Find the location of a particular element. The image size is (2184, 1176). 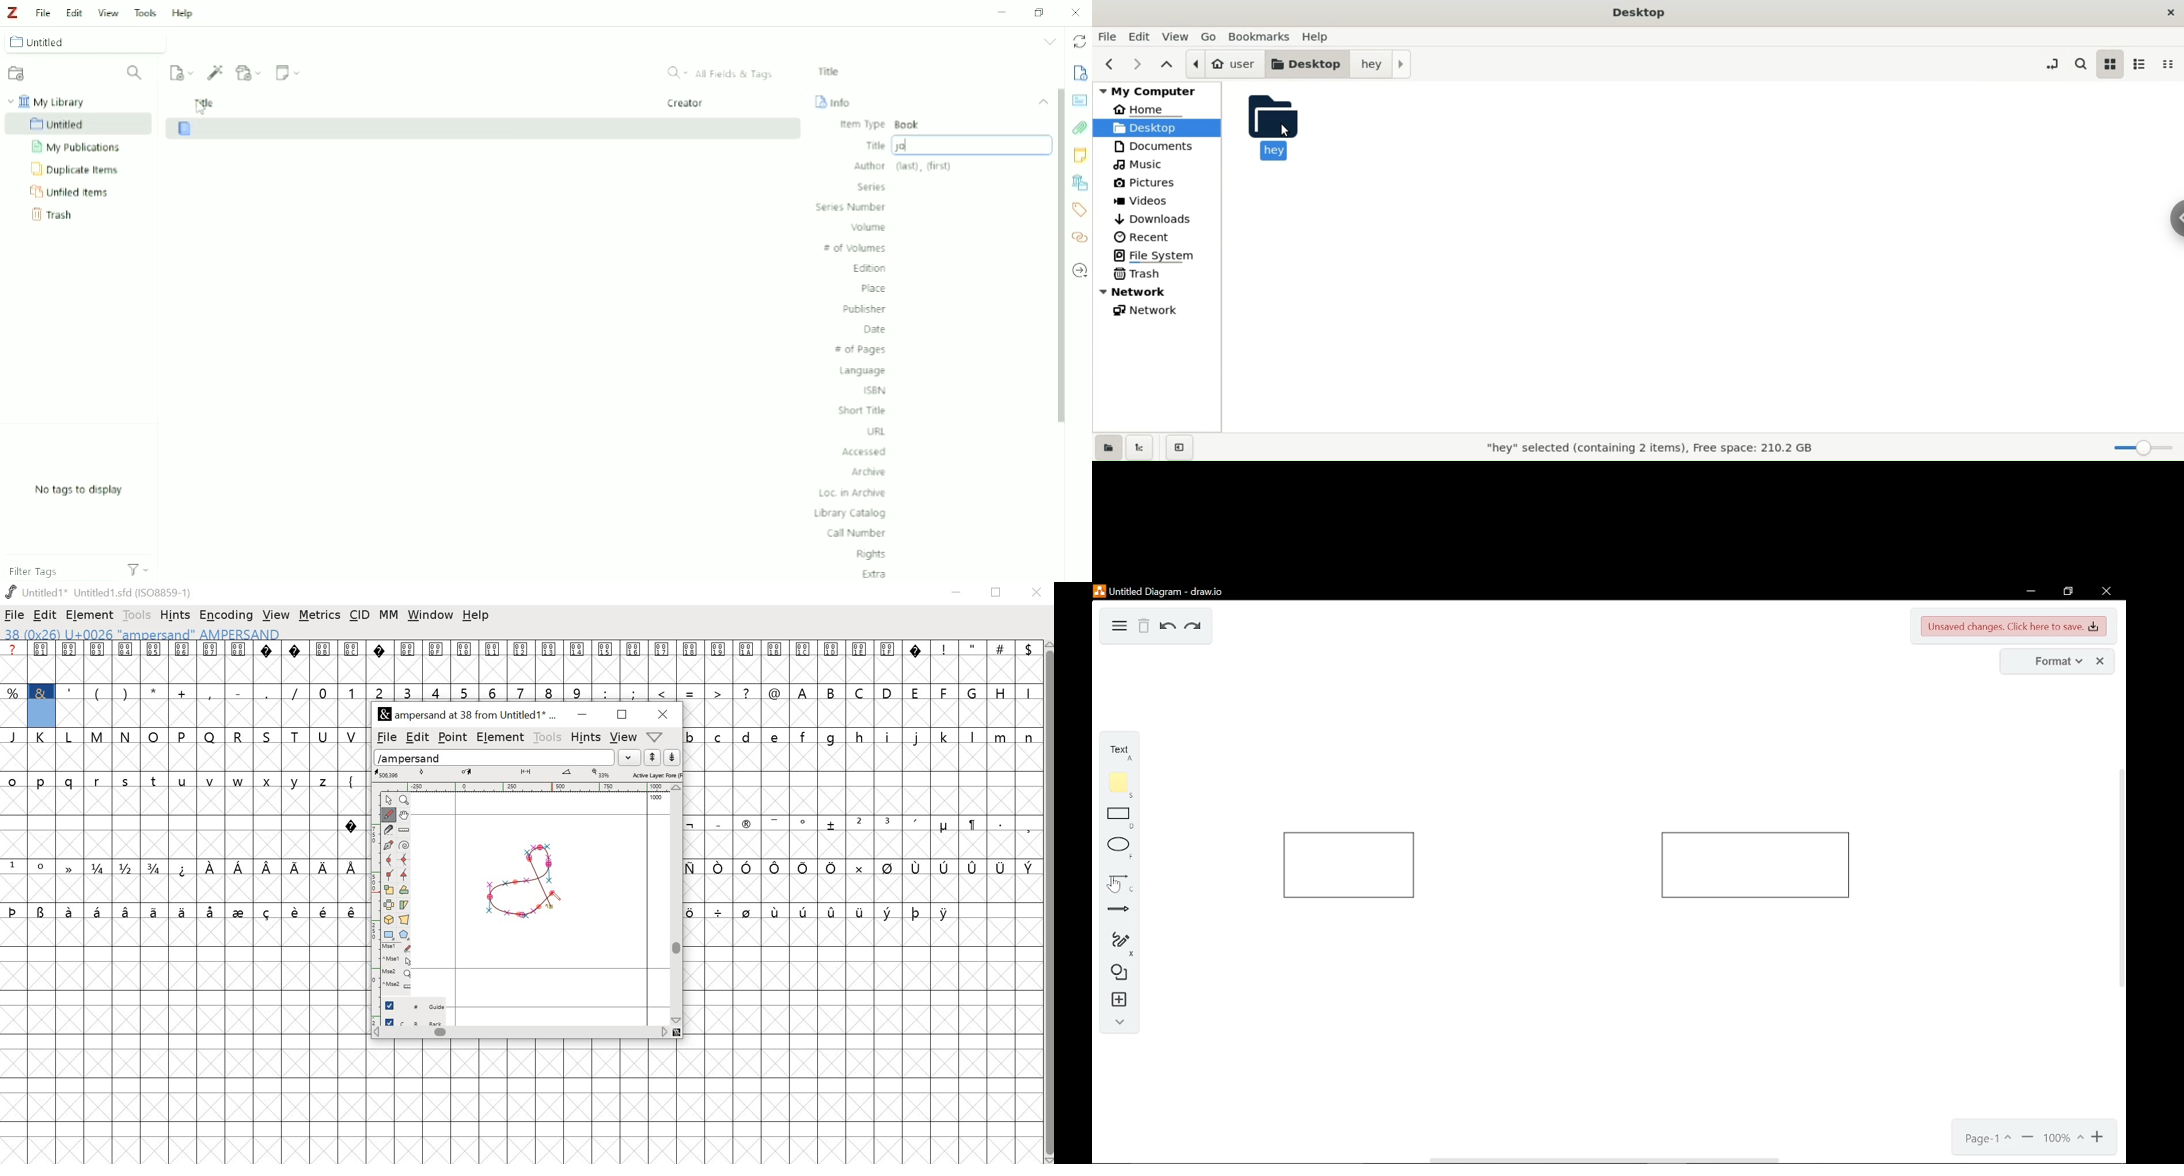

Call Number is located at coordinates (857, 534).